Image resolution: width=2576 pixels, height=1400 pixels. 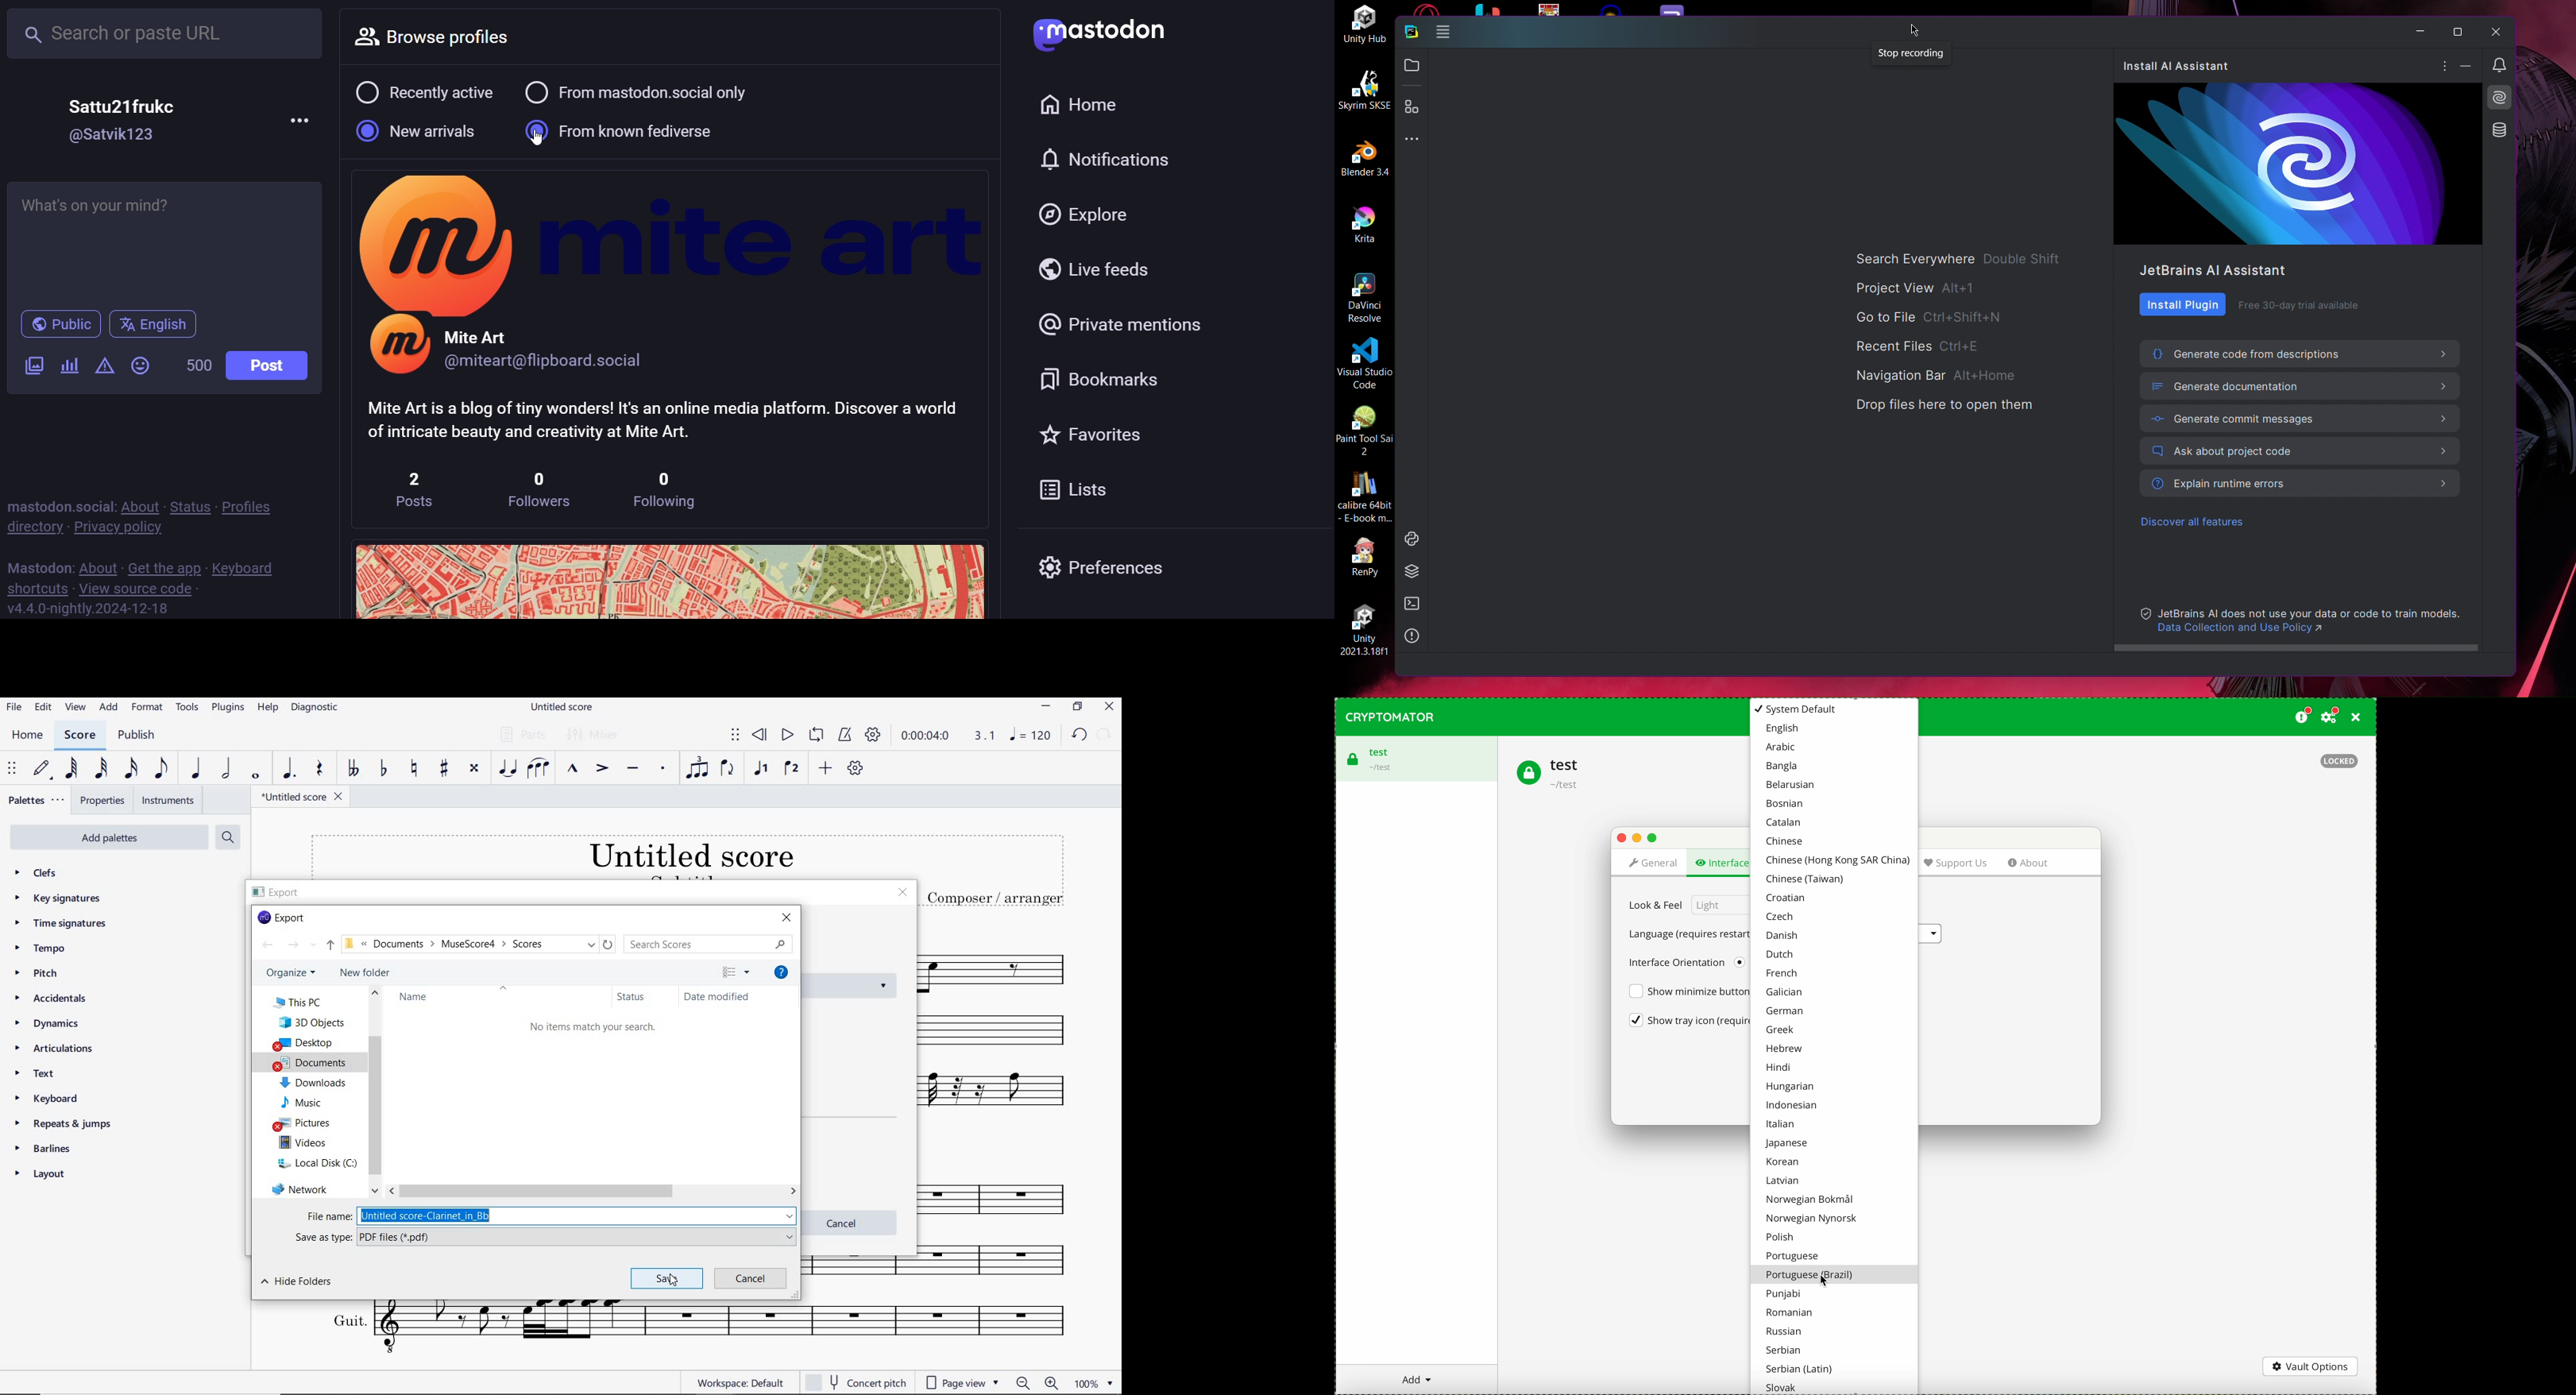 What do you see at coordinates (735, 734) in the screenshot?
I see `SELECT TO MOVE` at bounding box center [735, 734].